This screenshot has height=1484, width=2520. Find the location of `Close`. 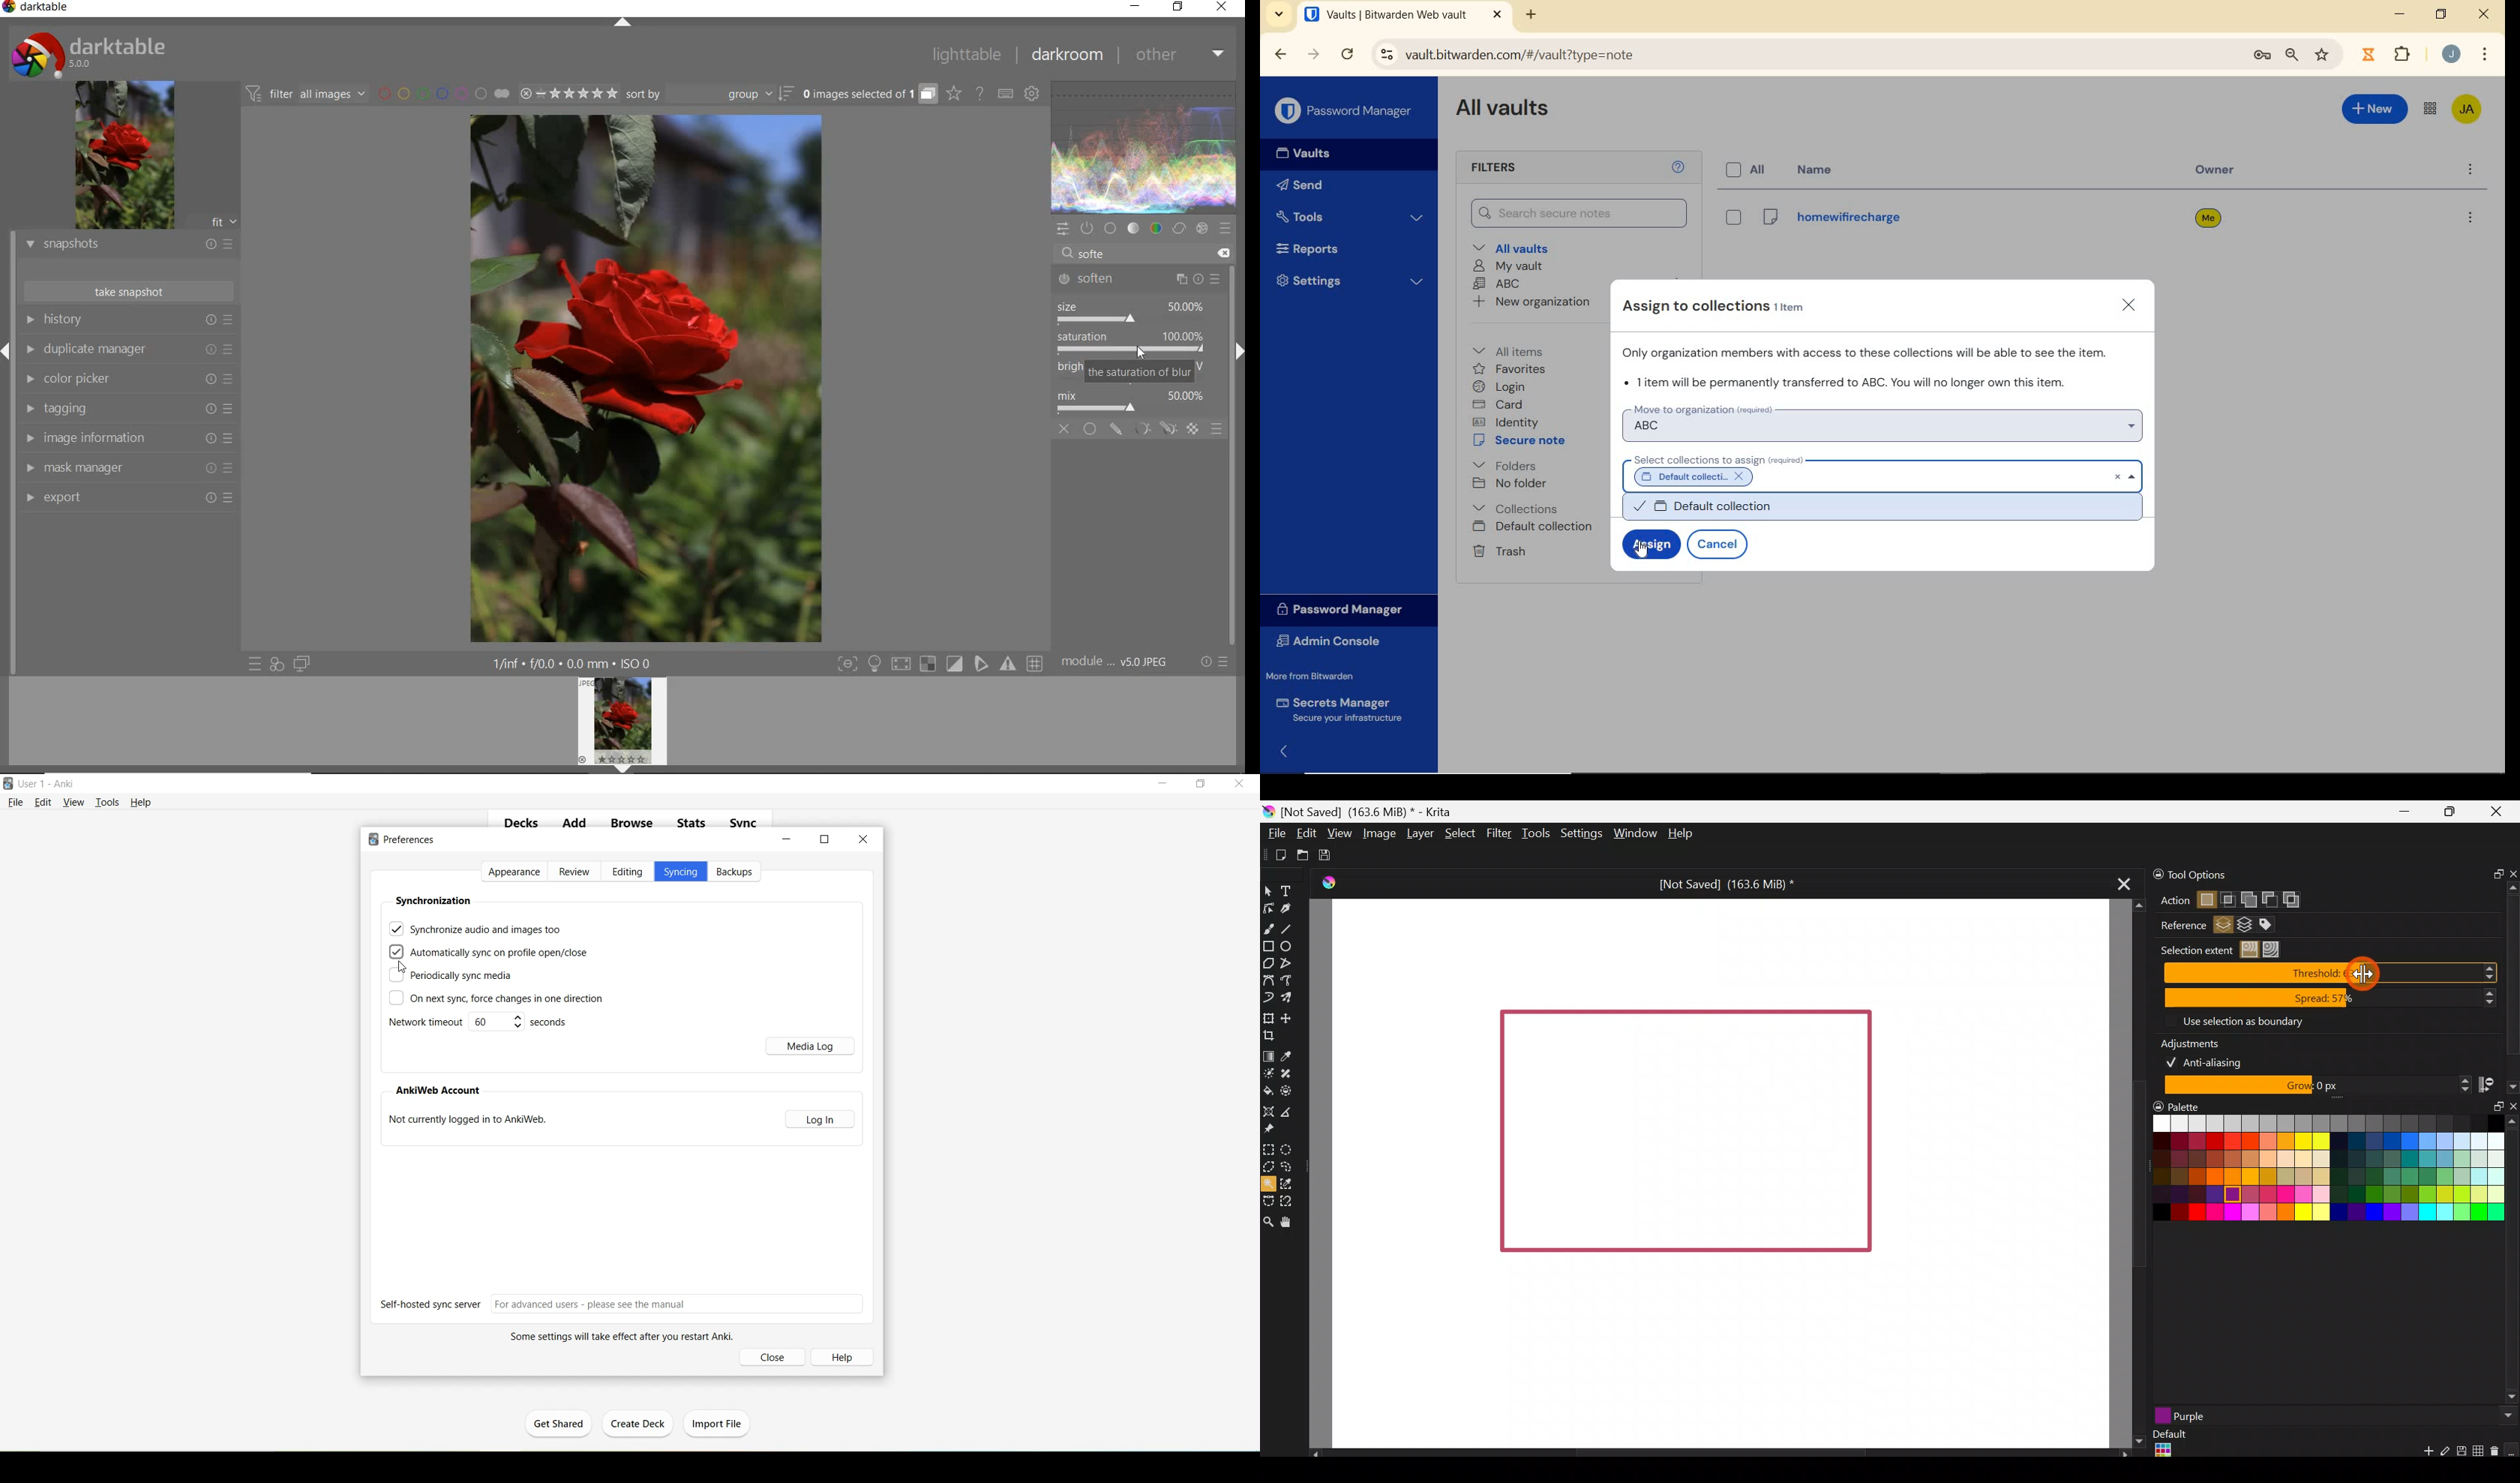

Close is located at coordinates (864, 839).